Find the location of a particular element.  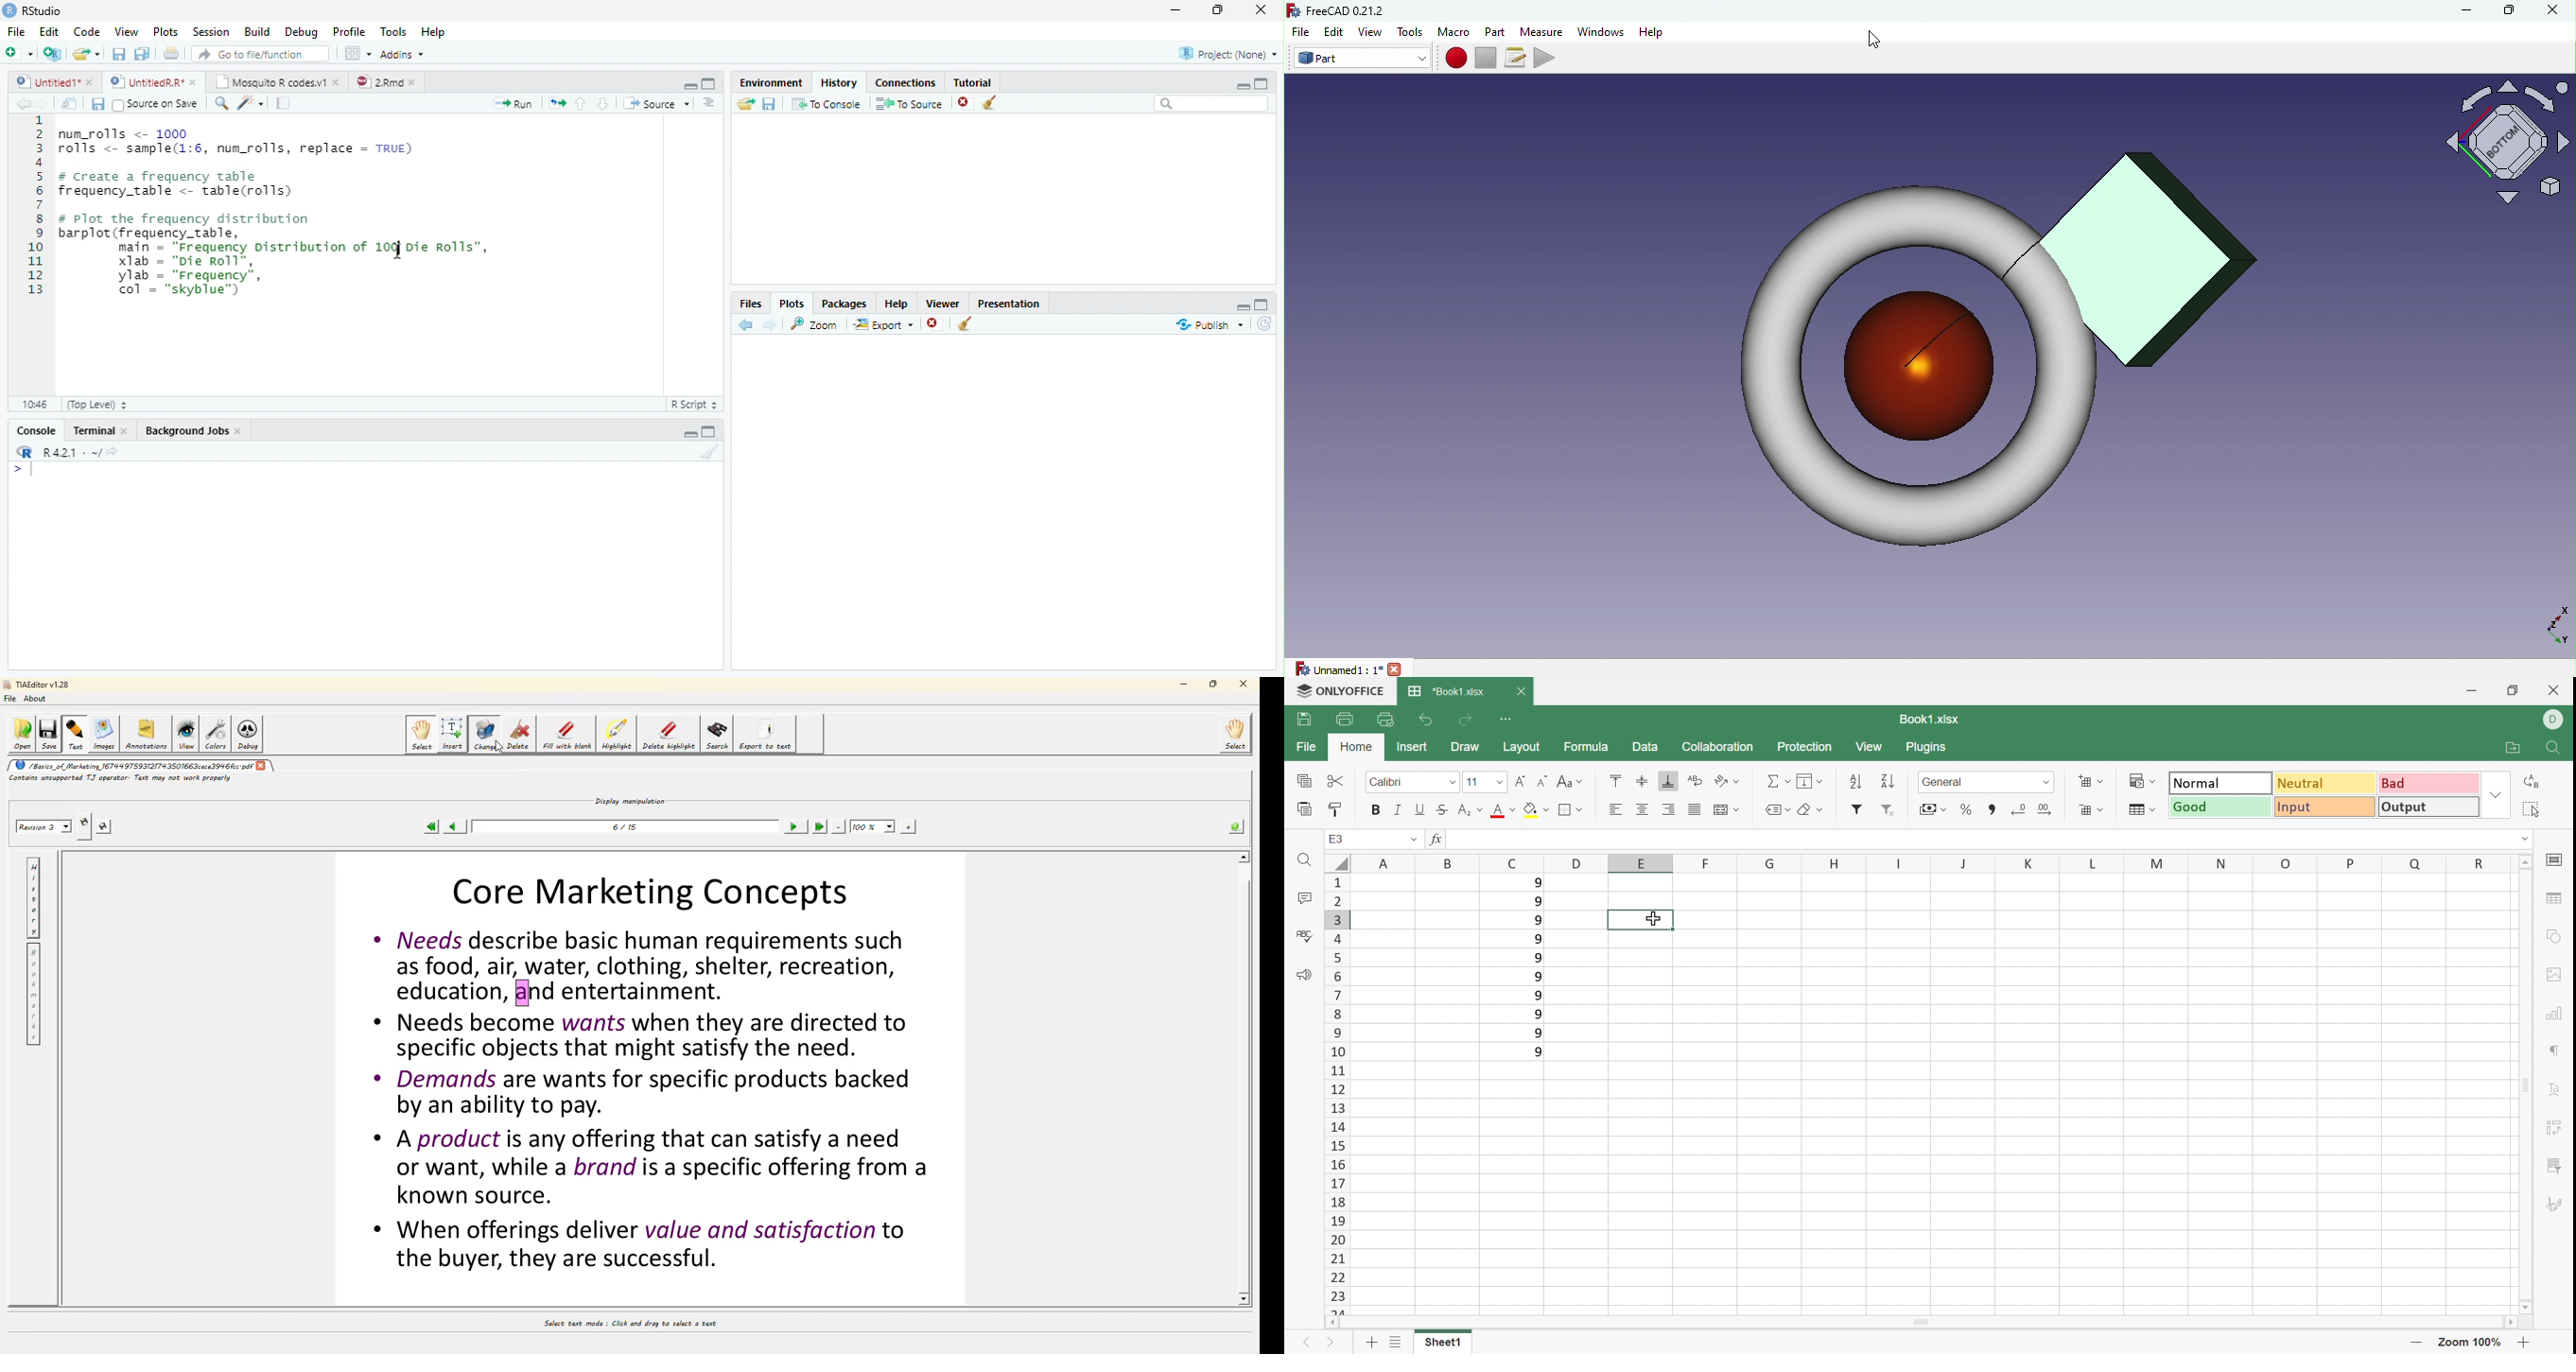

Environment is located at coordinates (772, 82).